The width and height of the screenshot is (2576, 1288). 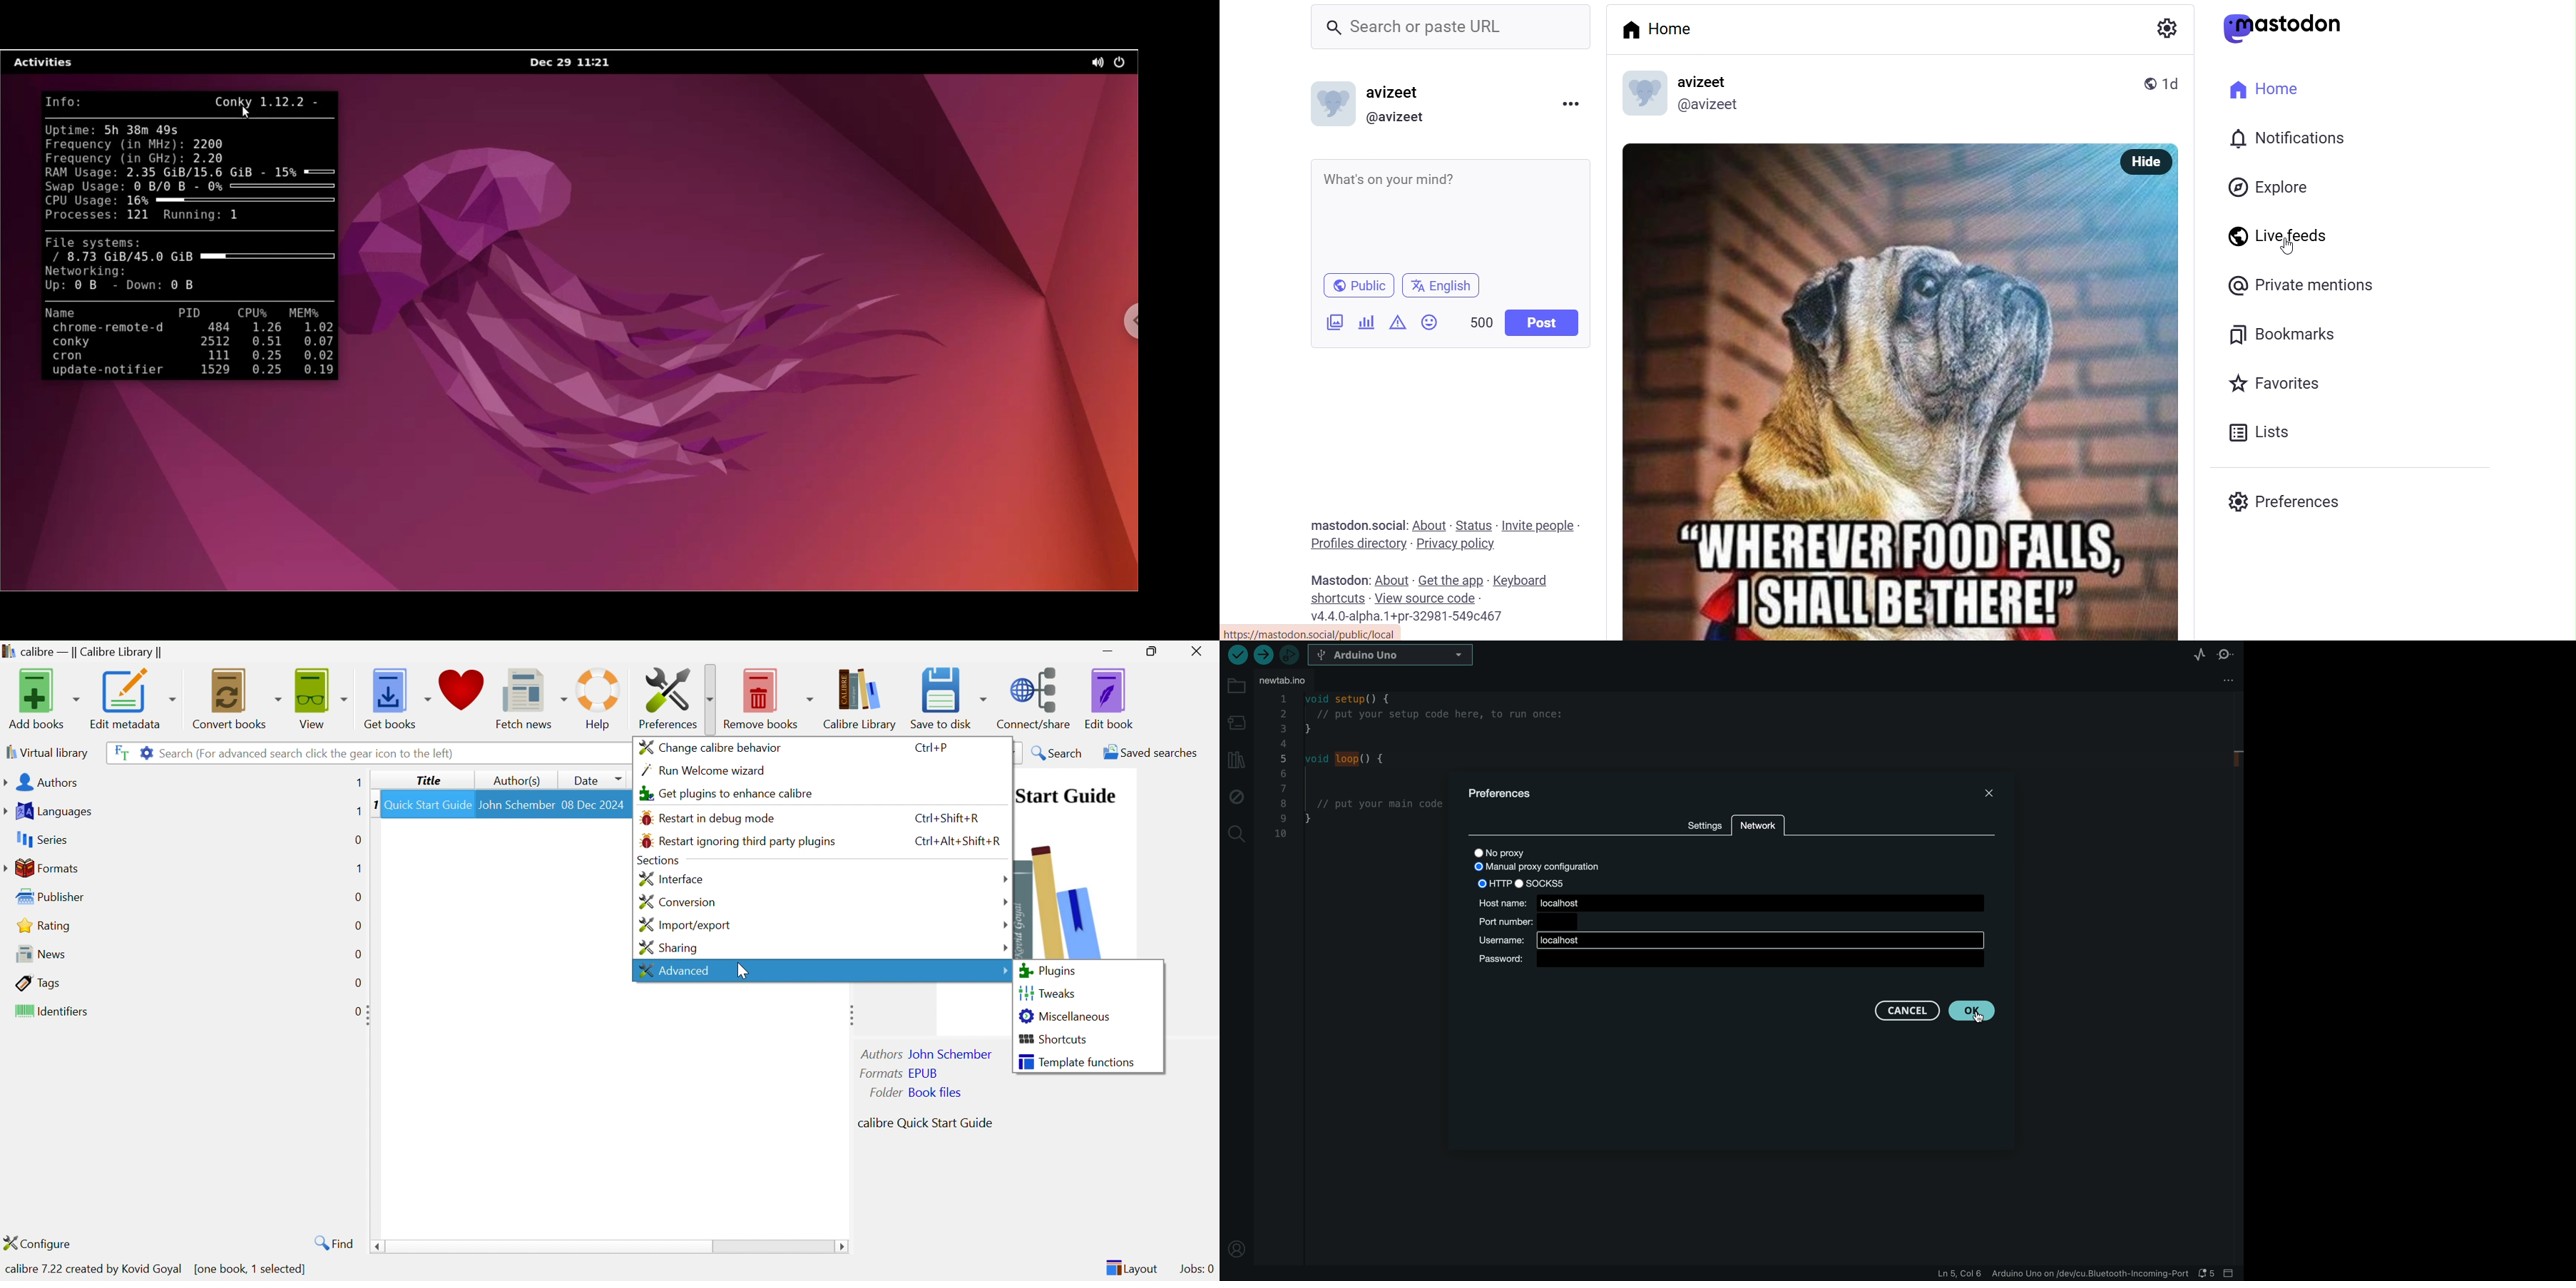 What do you see at coordinates (677, 903) in the screenshot?
I see `Conversion` at bounding box center [677, 903].